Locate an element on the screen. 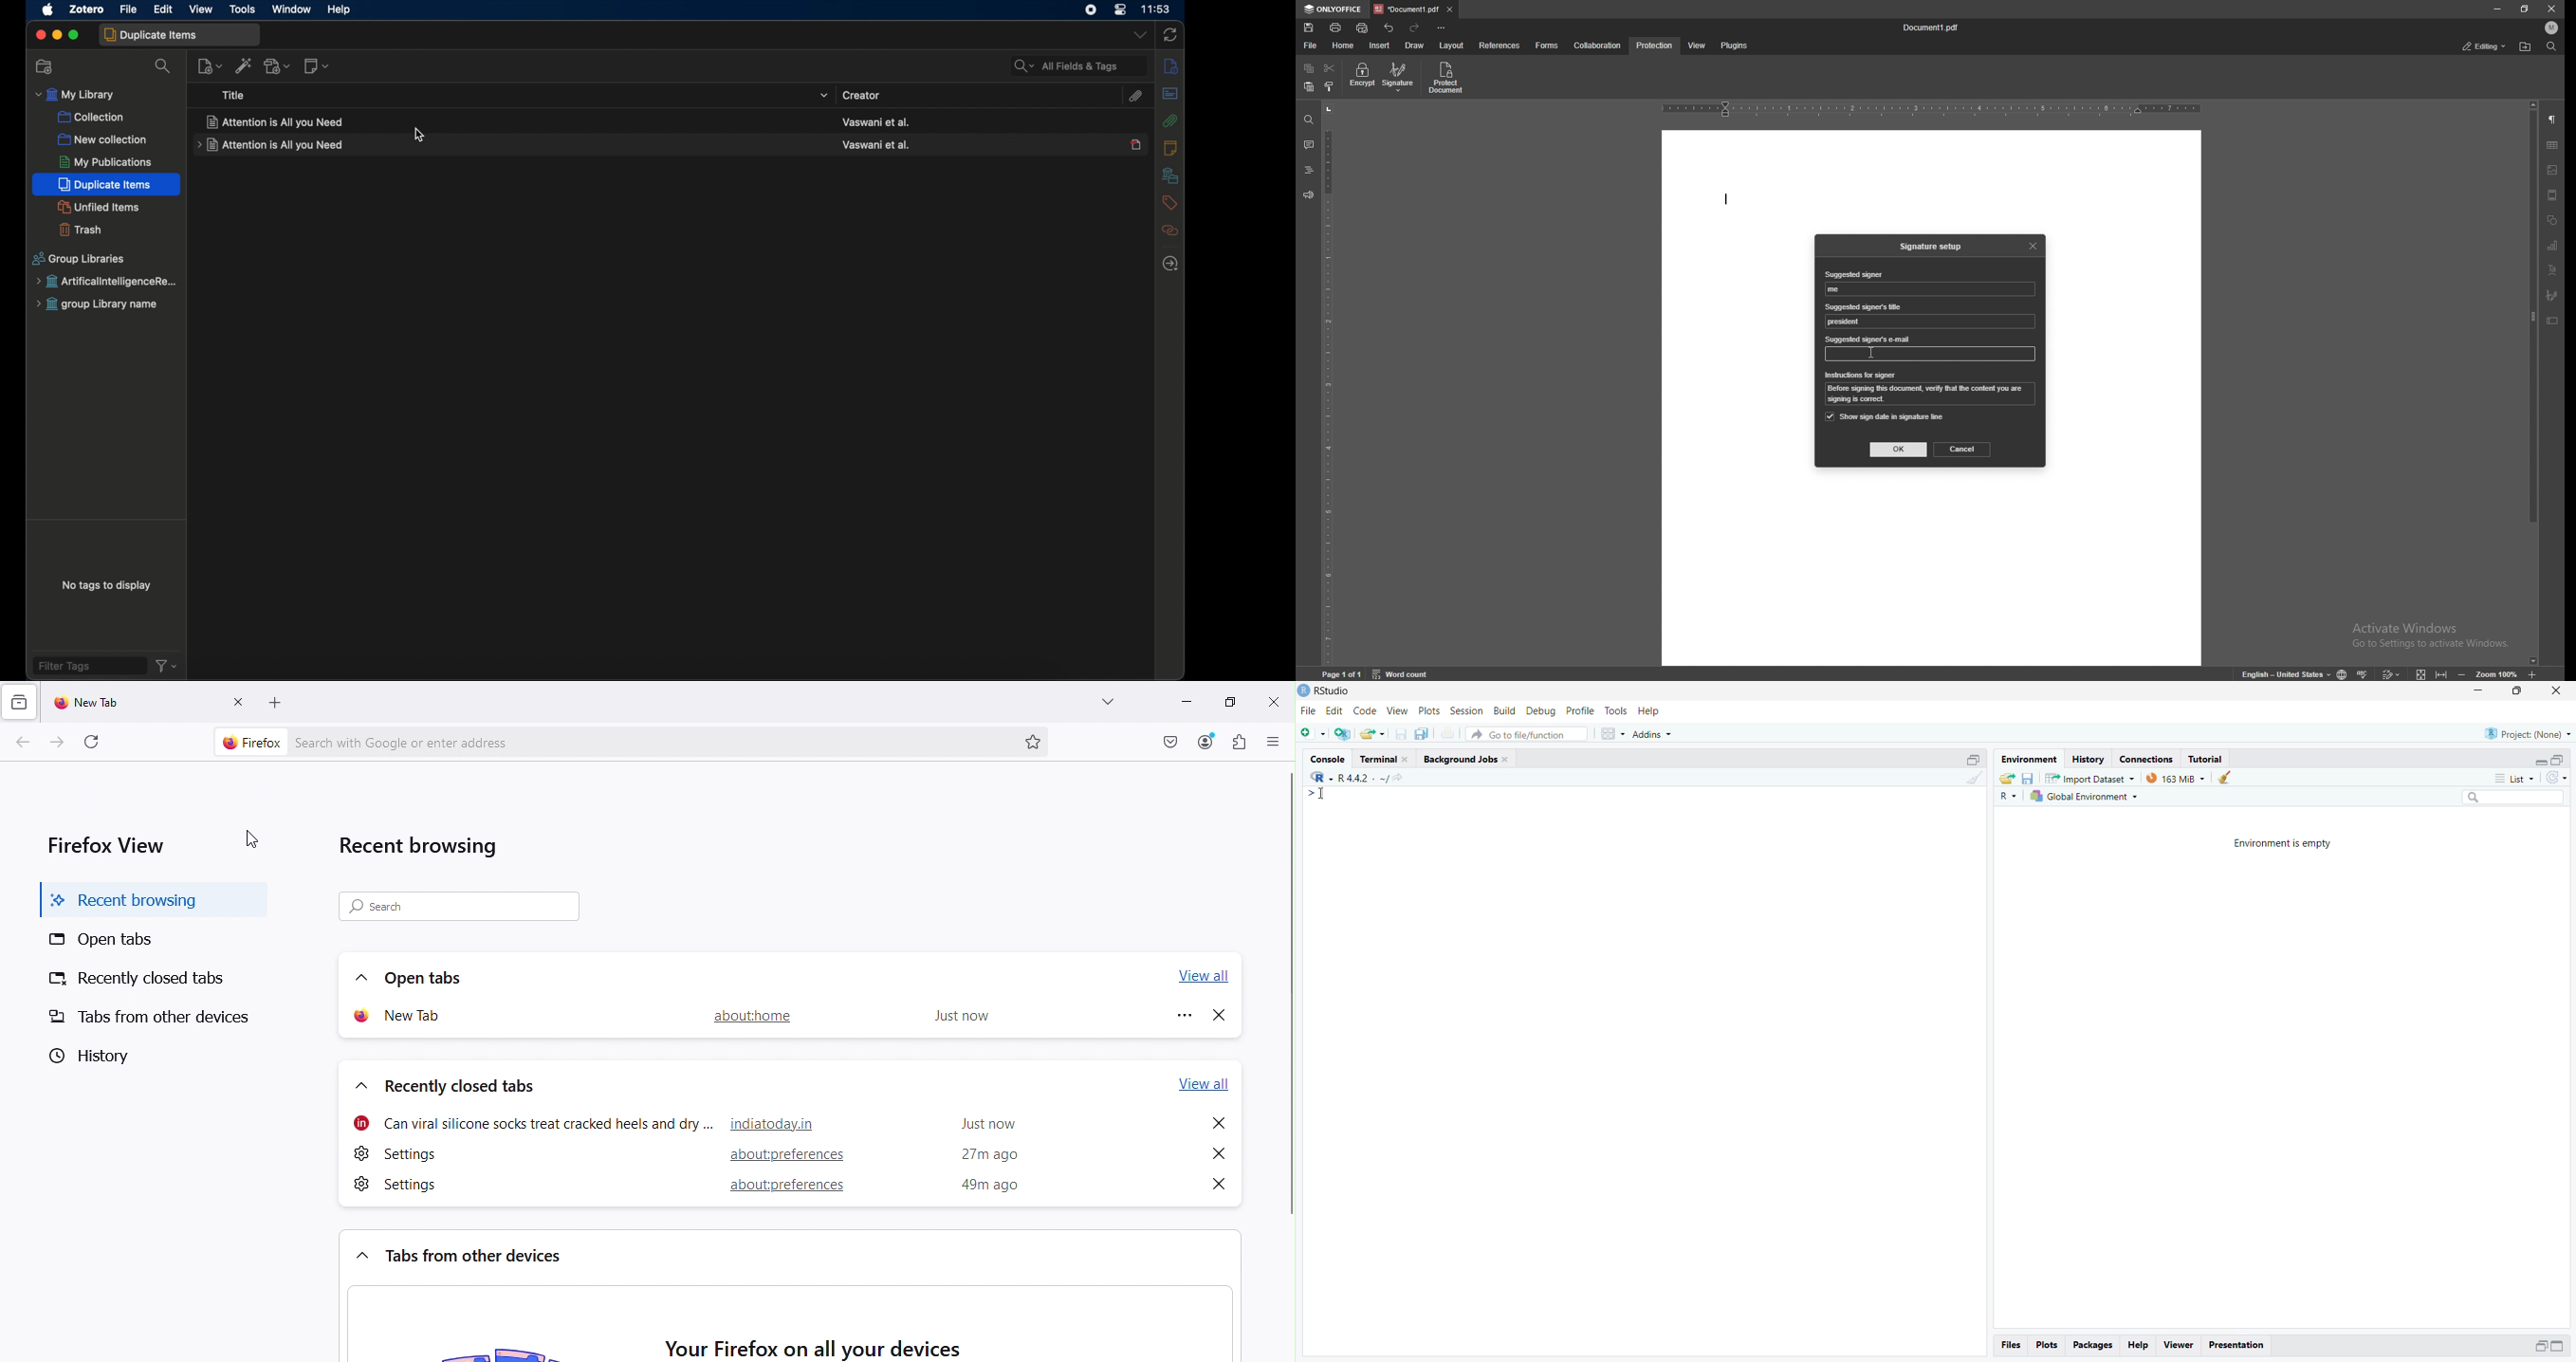 Image resolution: width=2576 pixels, height=1372 pixels. plots is located at coordinates (2049, 1345).